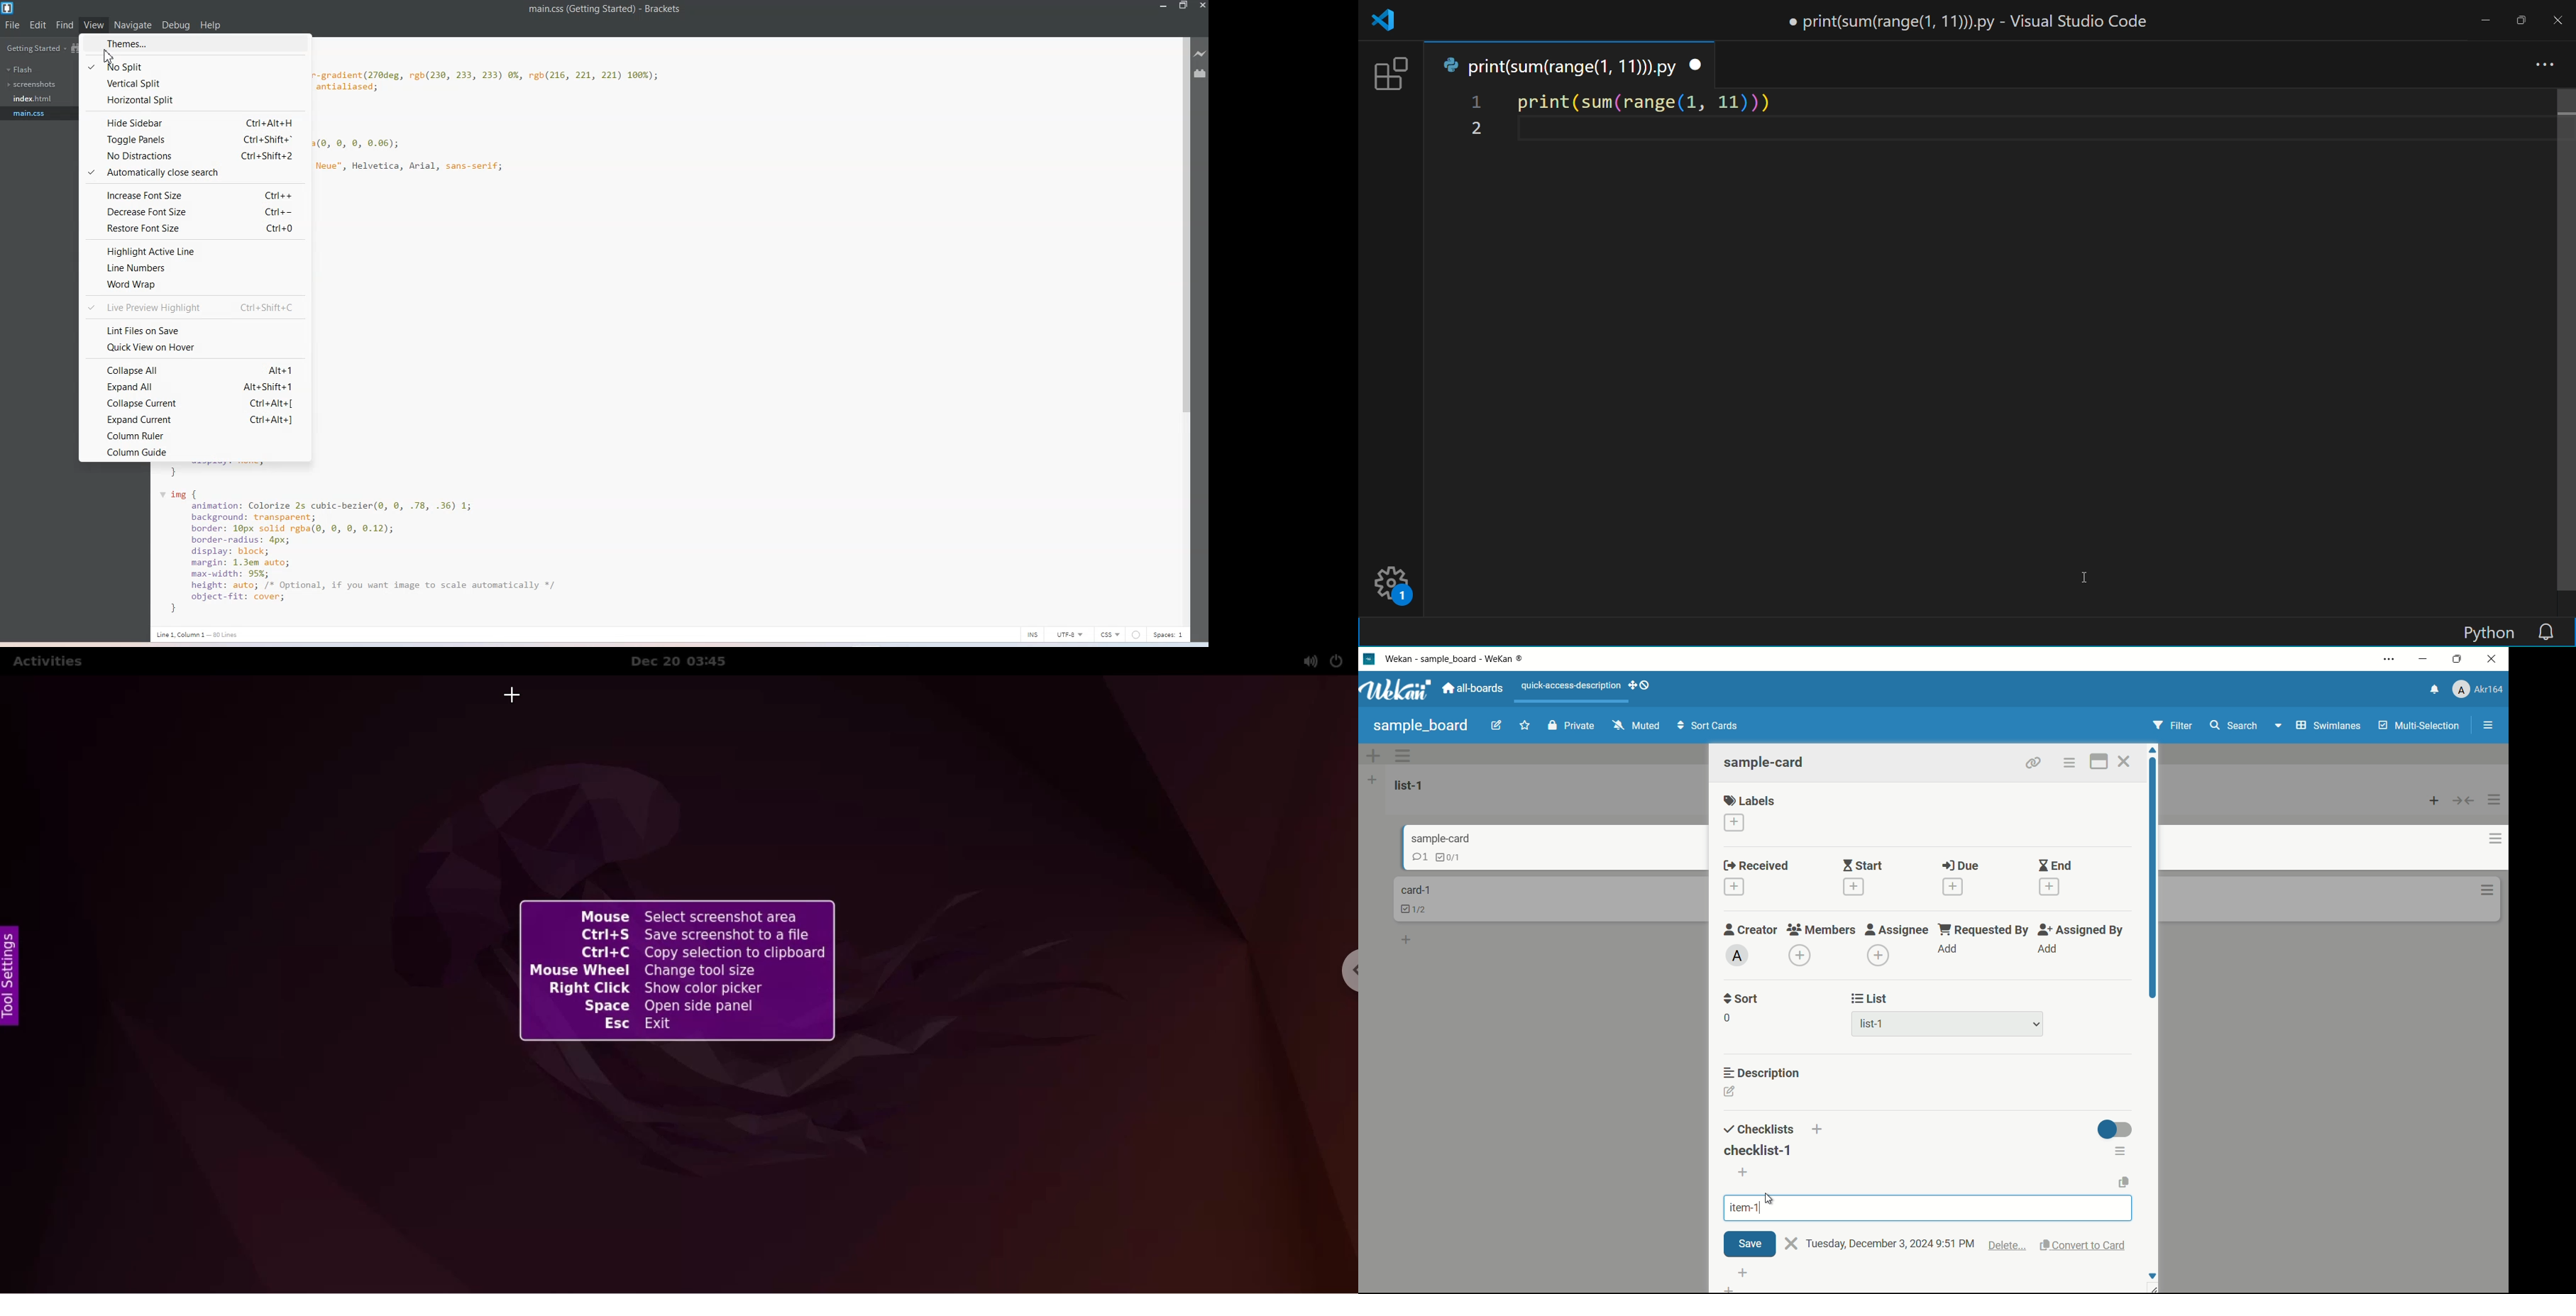  I want to click on list-1, so click(1871, 1024).